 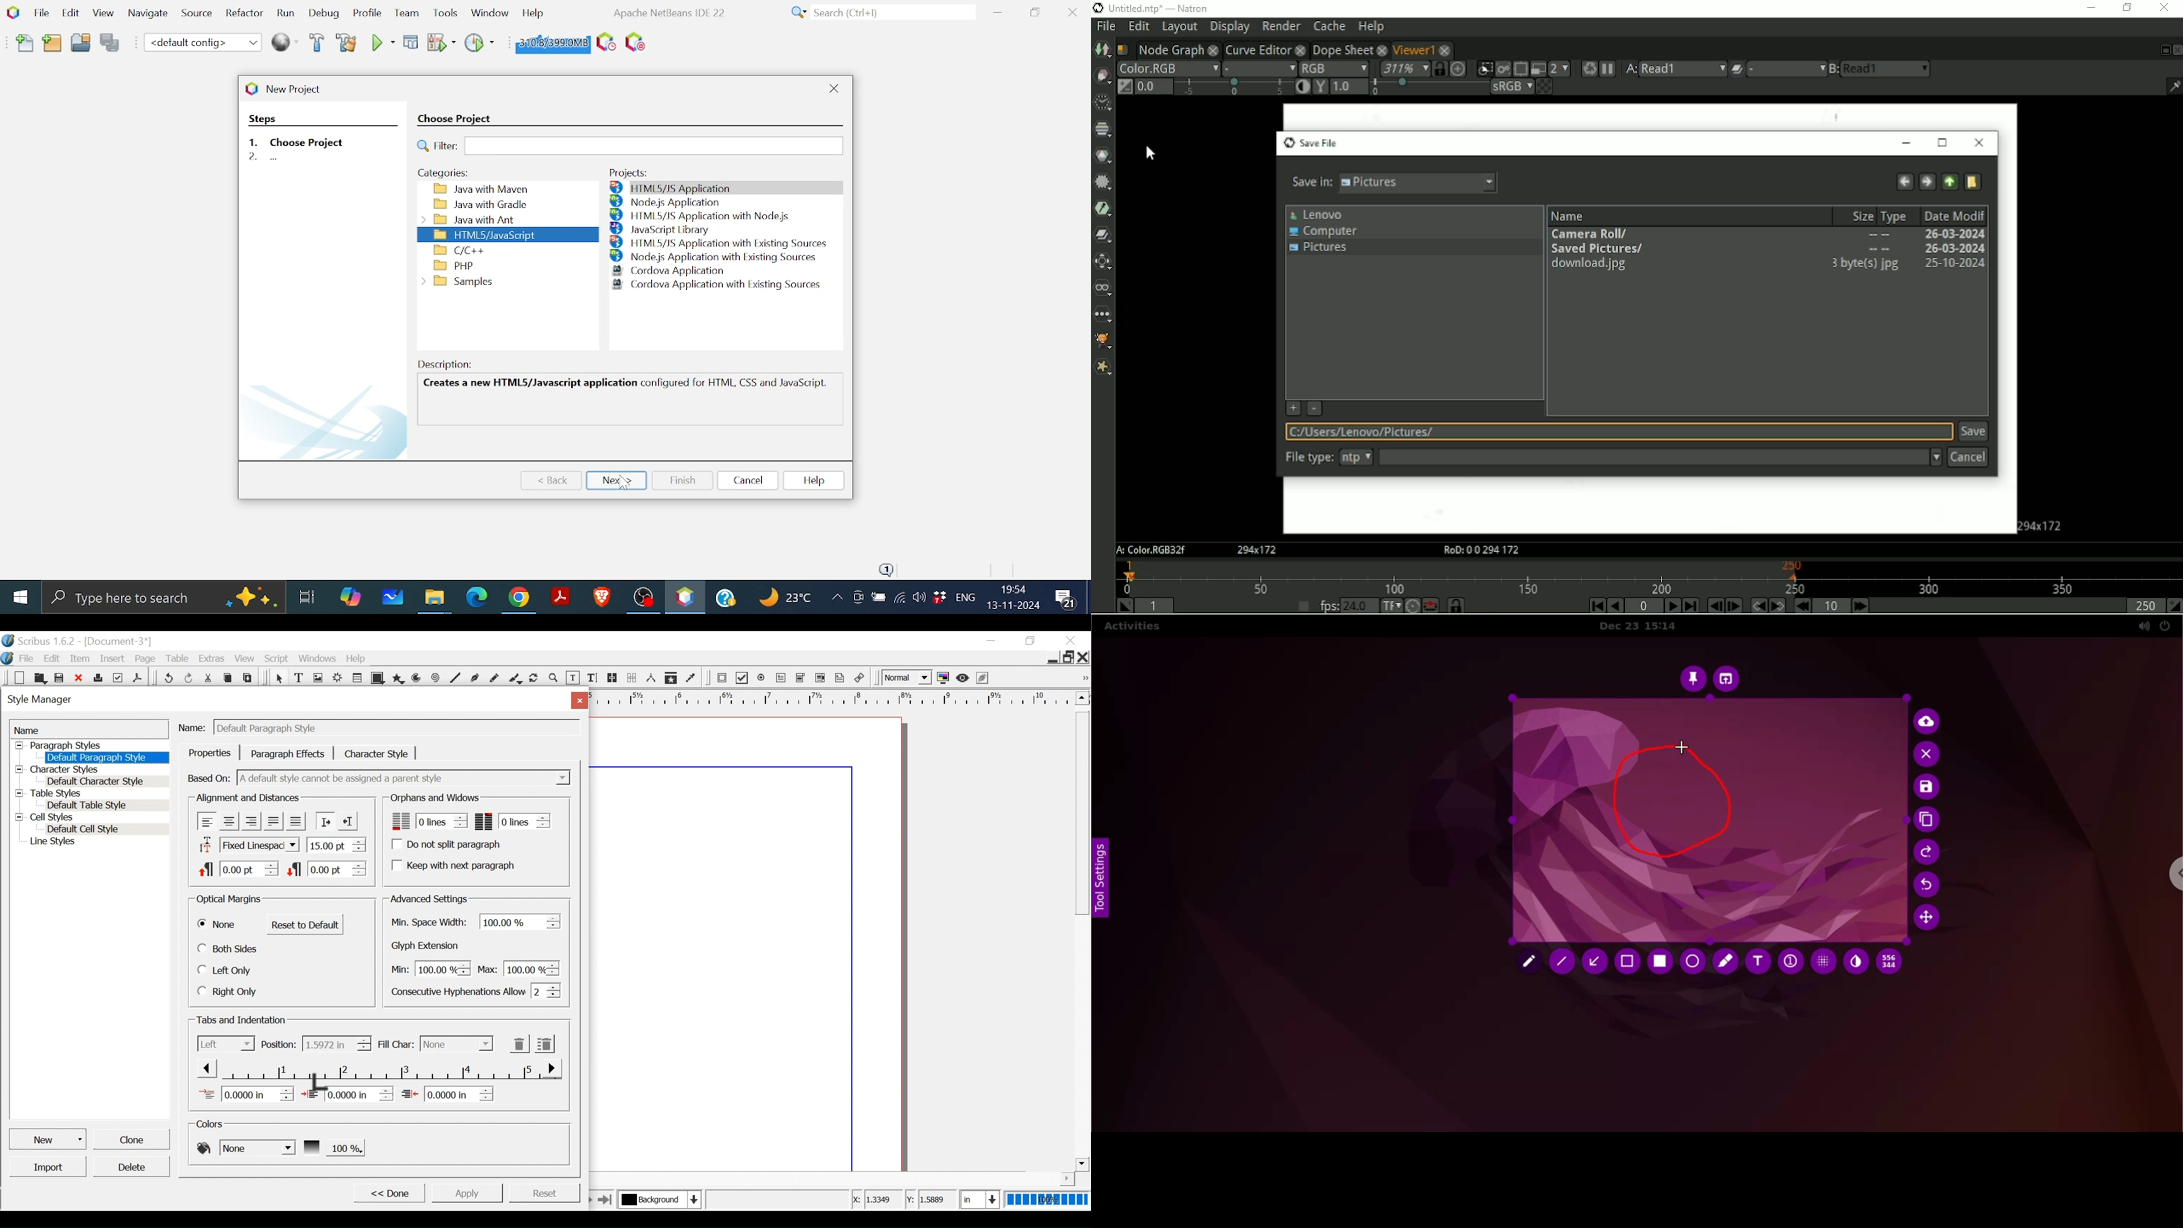 I want to click on Delete Selected tabular, so click(x=520, y=1044).